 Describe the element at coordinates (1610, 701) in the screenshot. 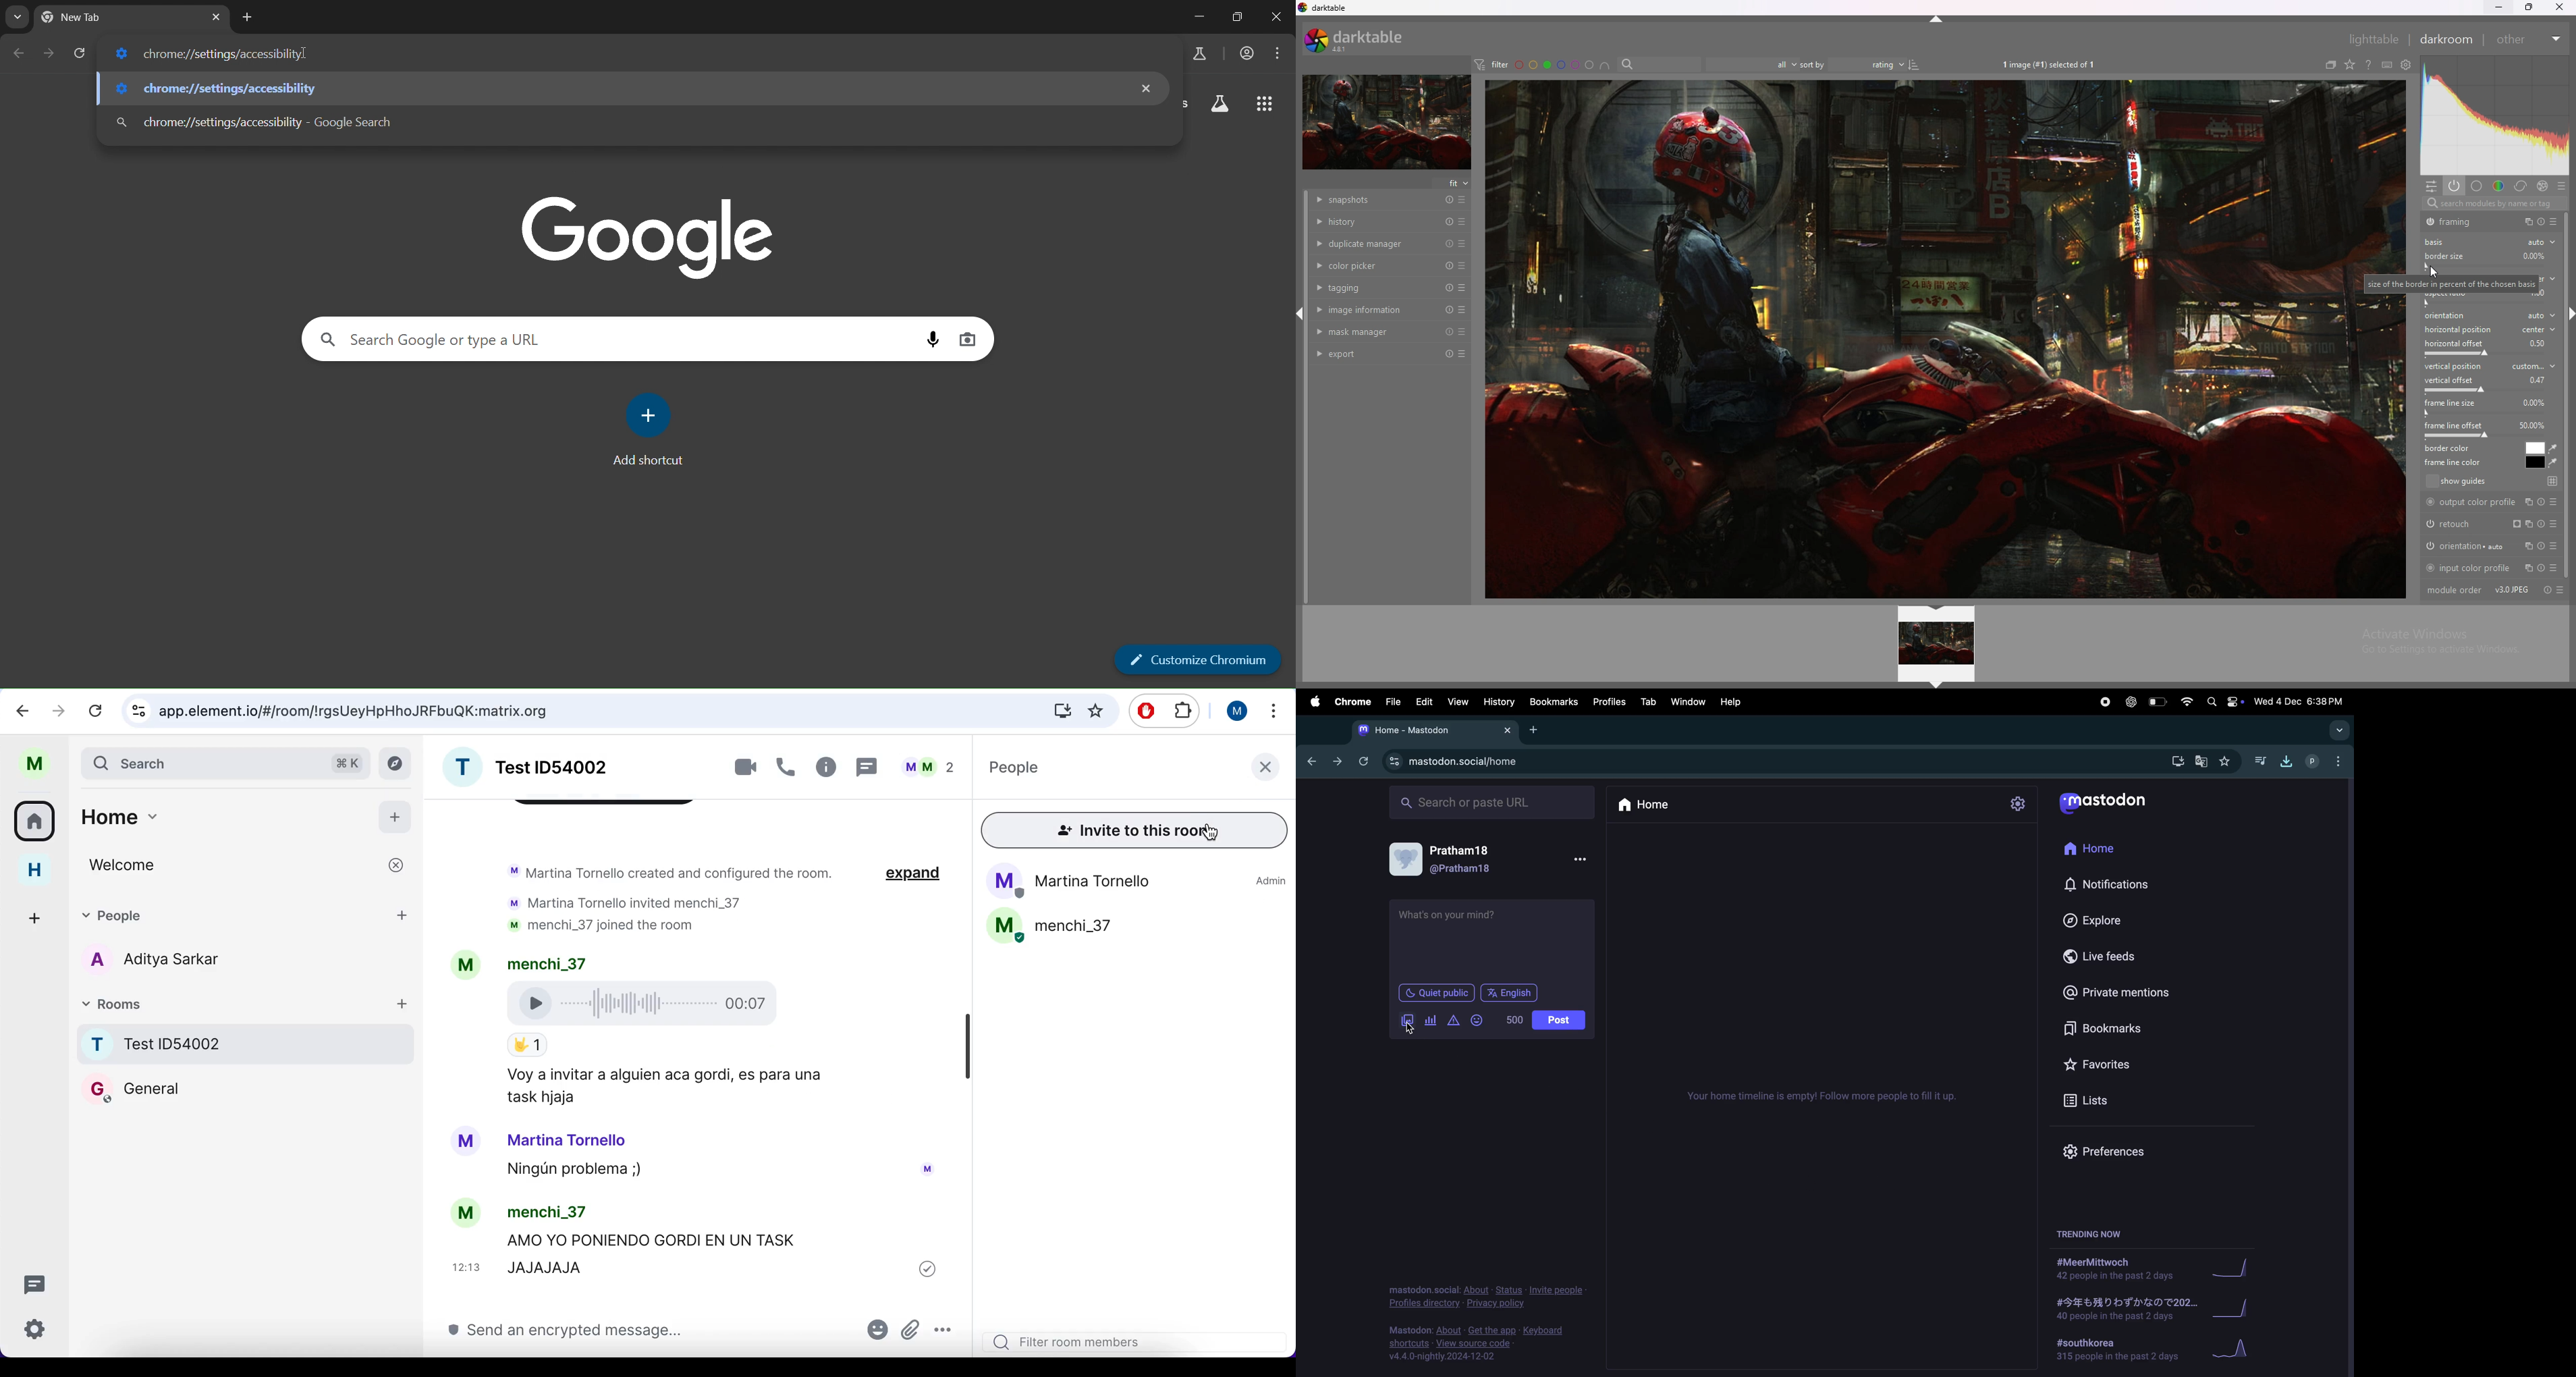

I see `profiles` at that location.